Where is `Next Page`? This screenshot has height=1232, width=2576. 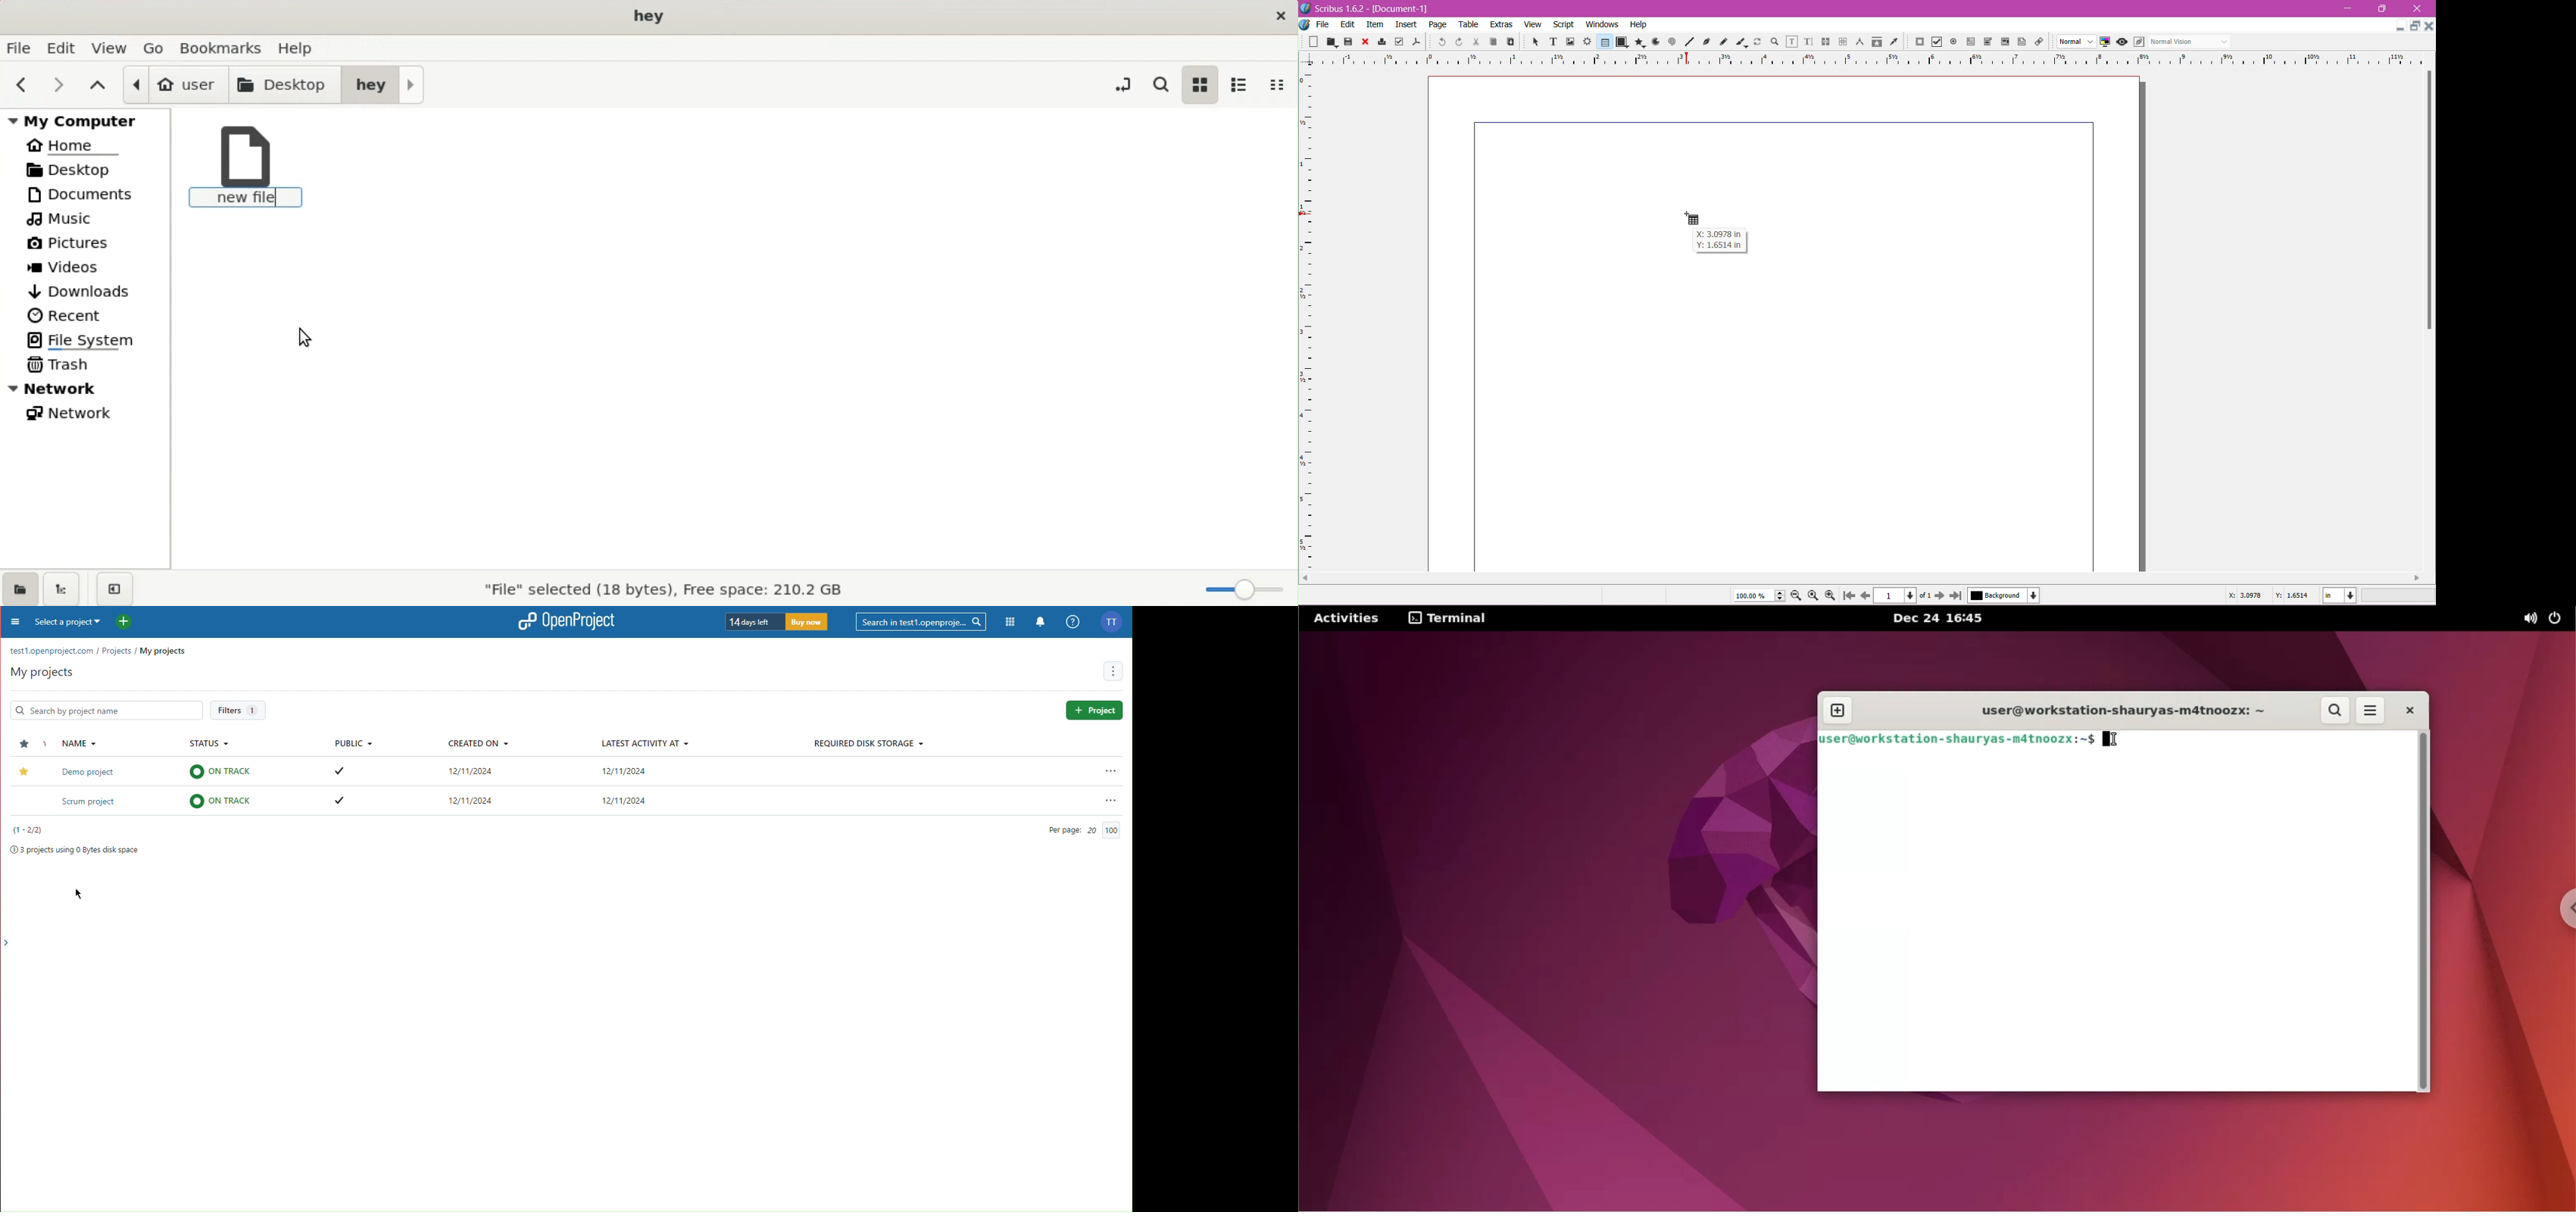 Next Page is located at coordinates (1942, 595).